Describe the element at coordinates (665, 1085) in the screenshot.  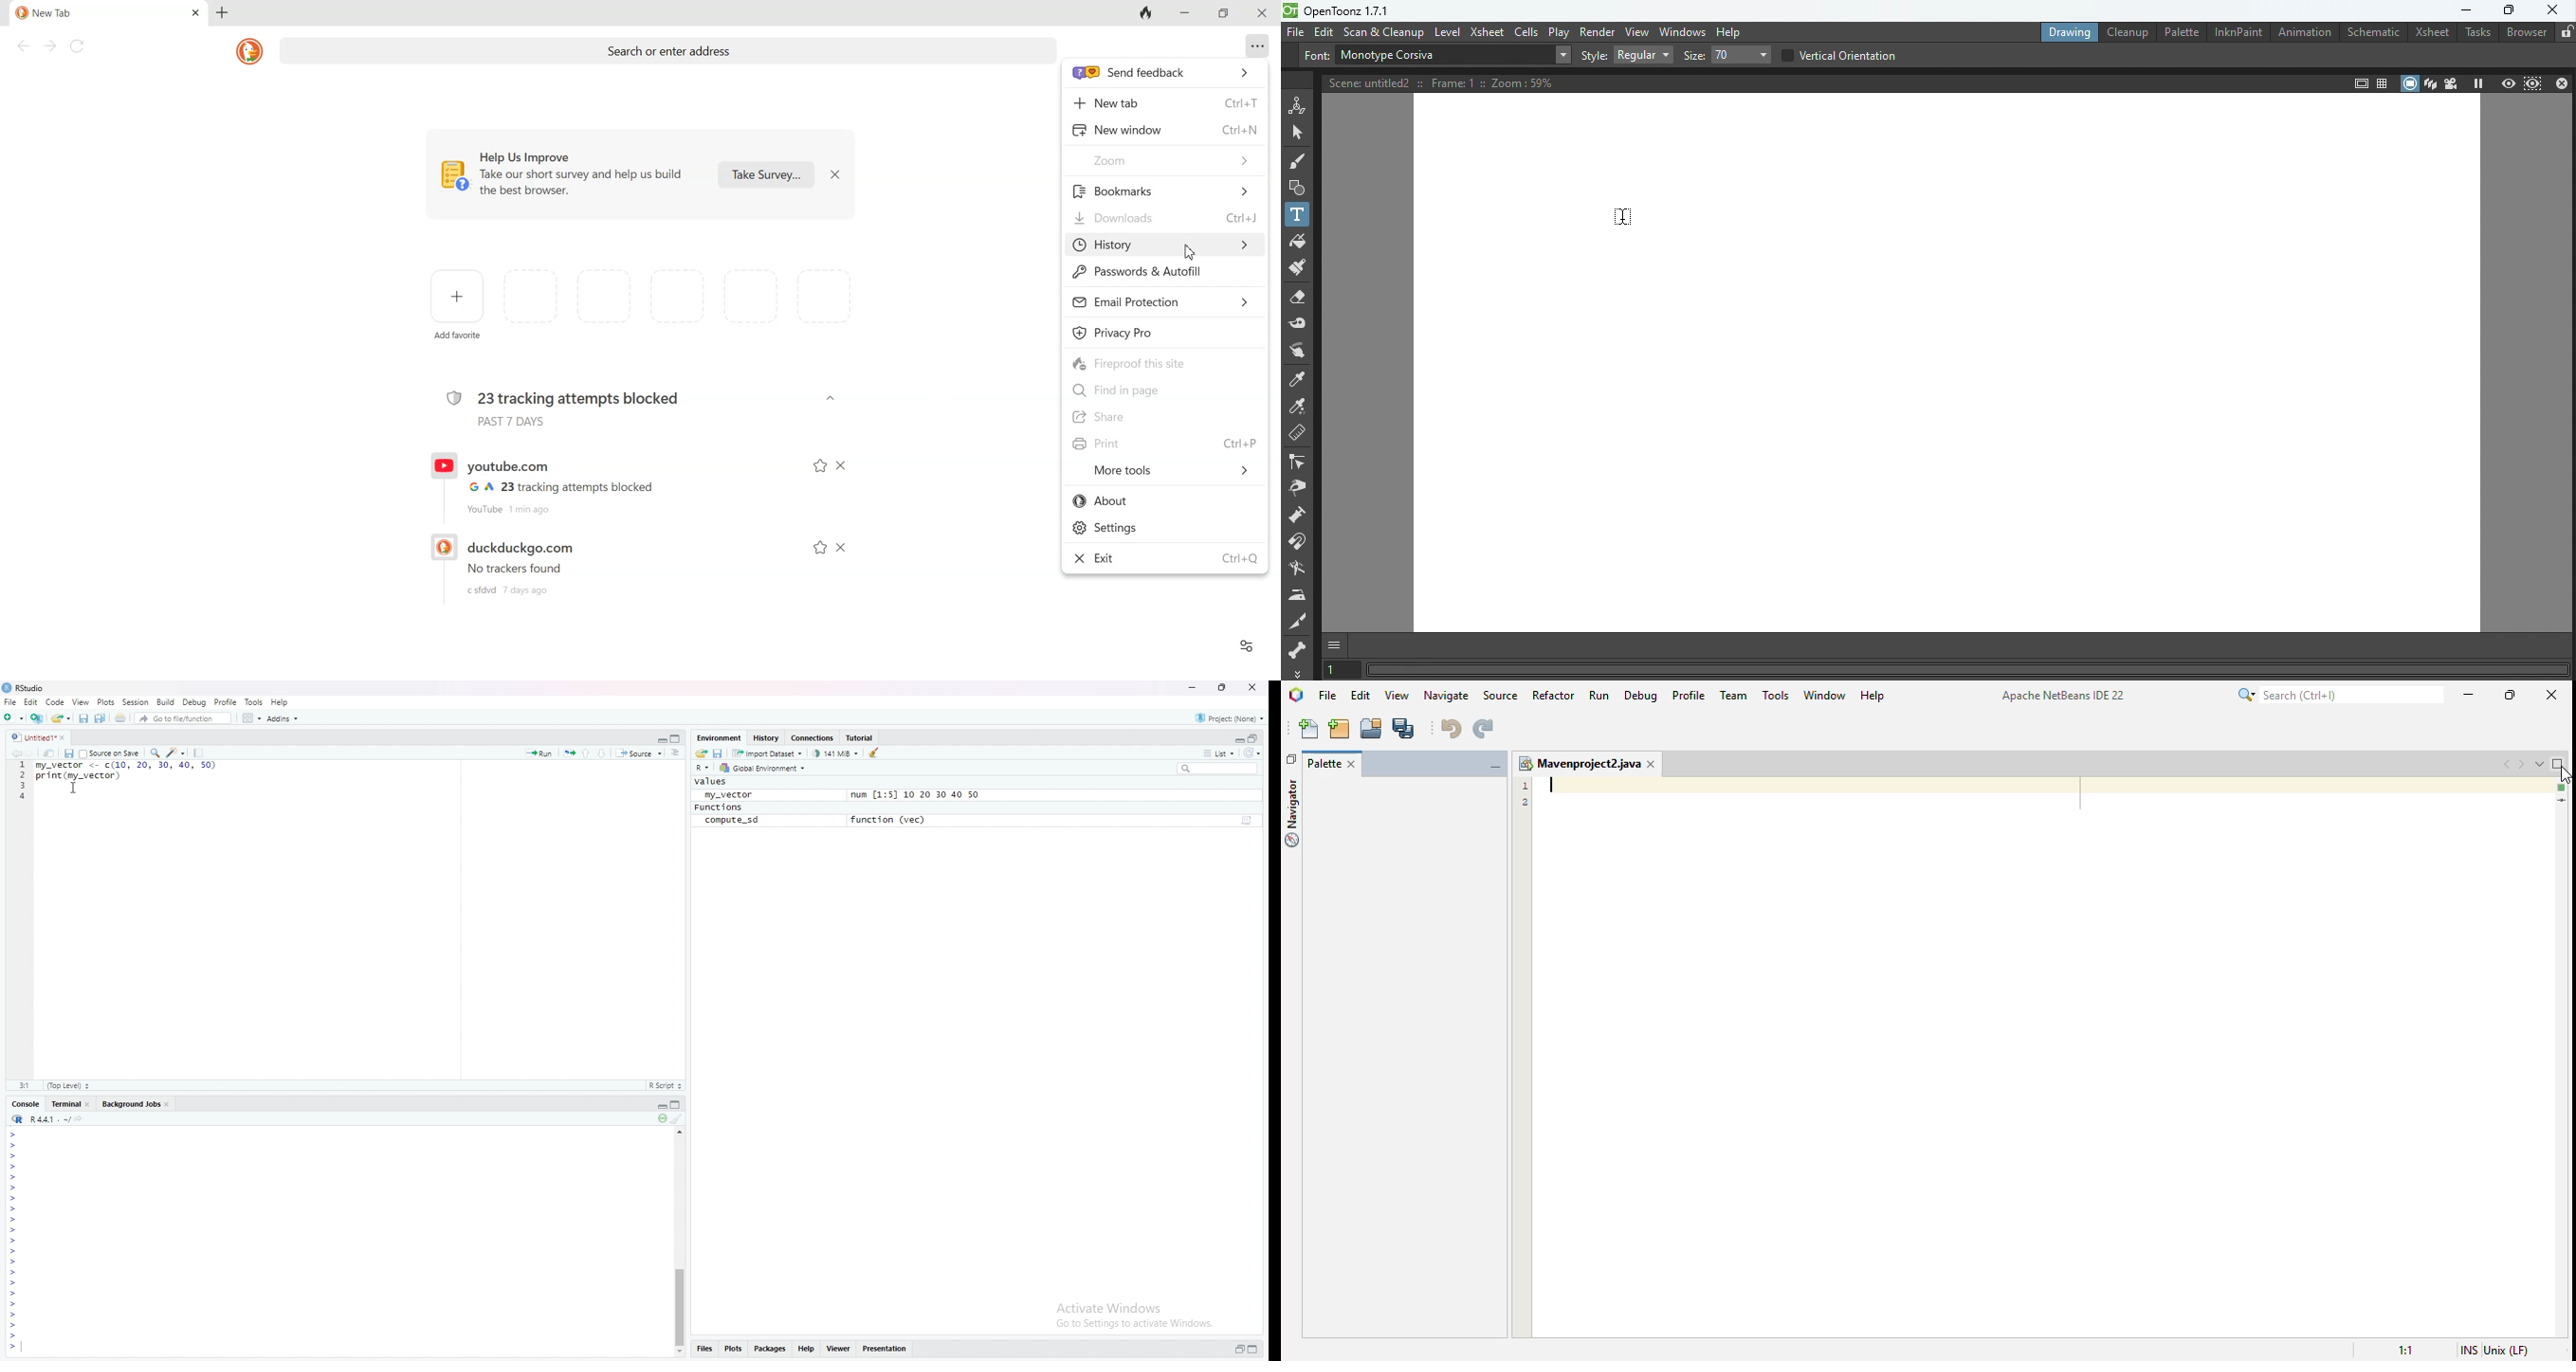
I see `R Script` at that location.